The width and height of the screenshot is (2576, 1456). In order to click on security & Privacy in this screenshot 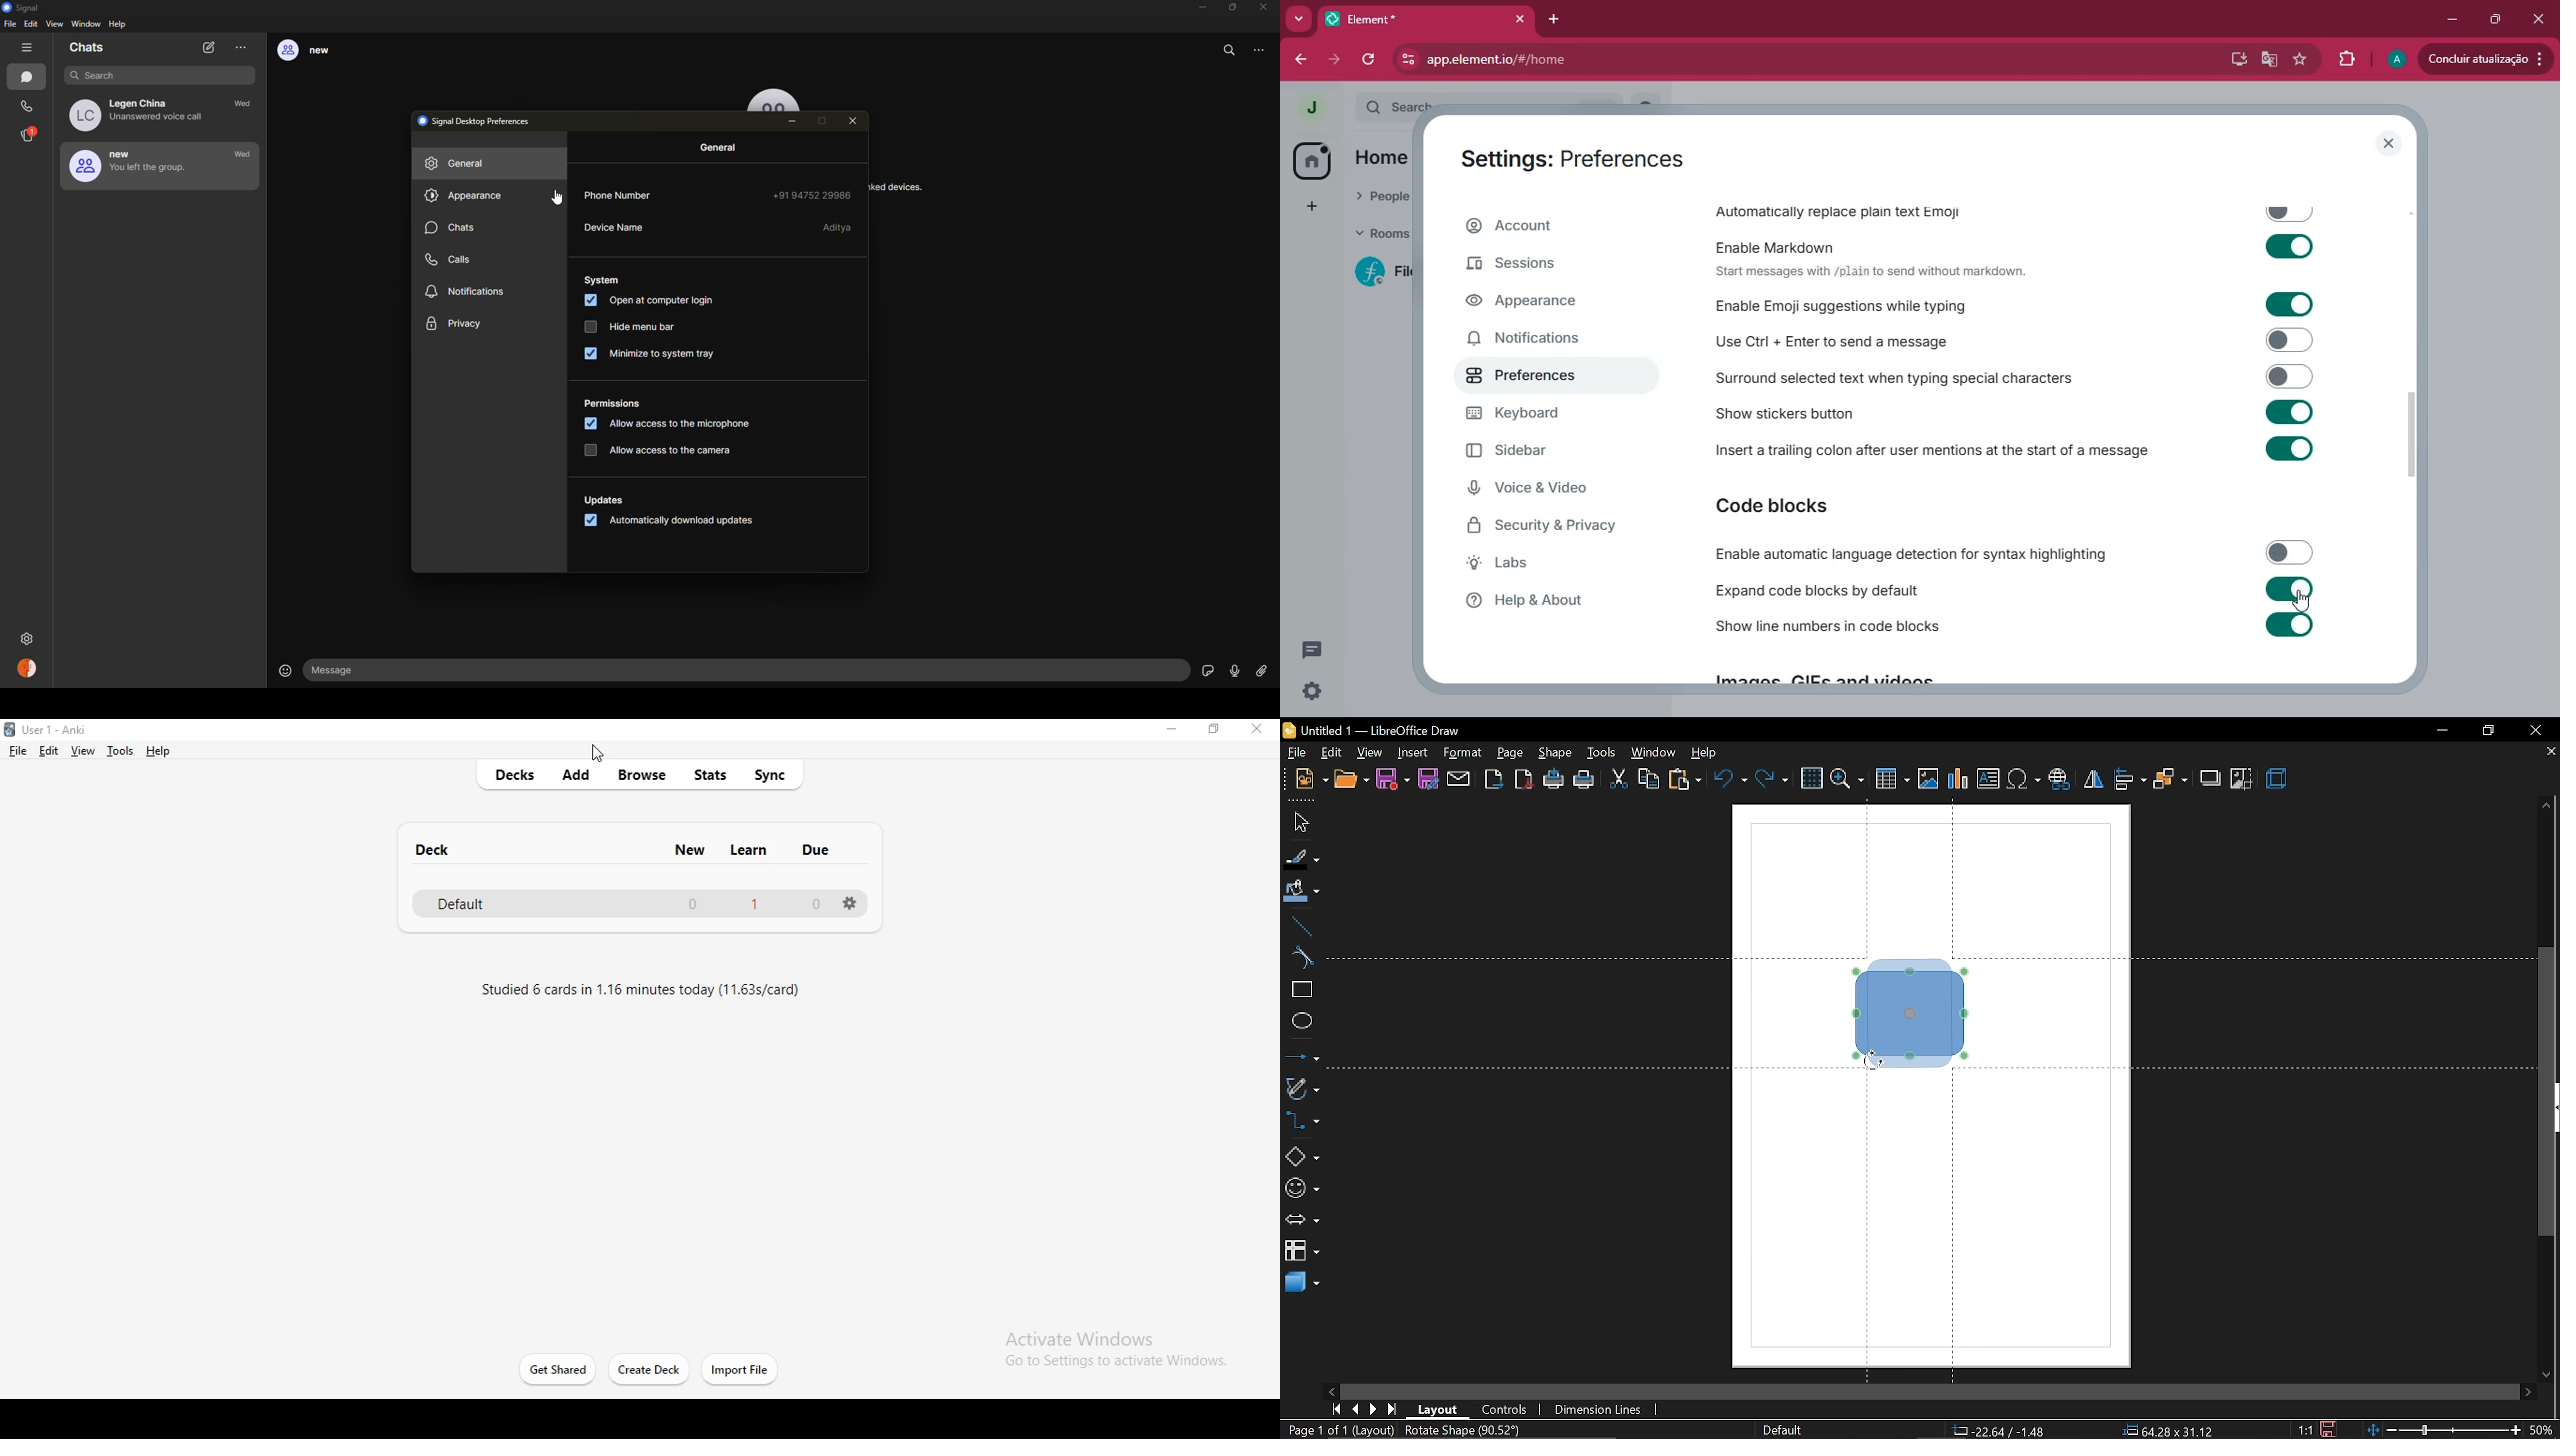, I will do `click(1570, 528)`.